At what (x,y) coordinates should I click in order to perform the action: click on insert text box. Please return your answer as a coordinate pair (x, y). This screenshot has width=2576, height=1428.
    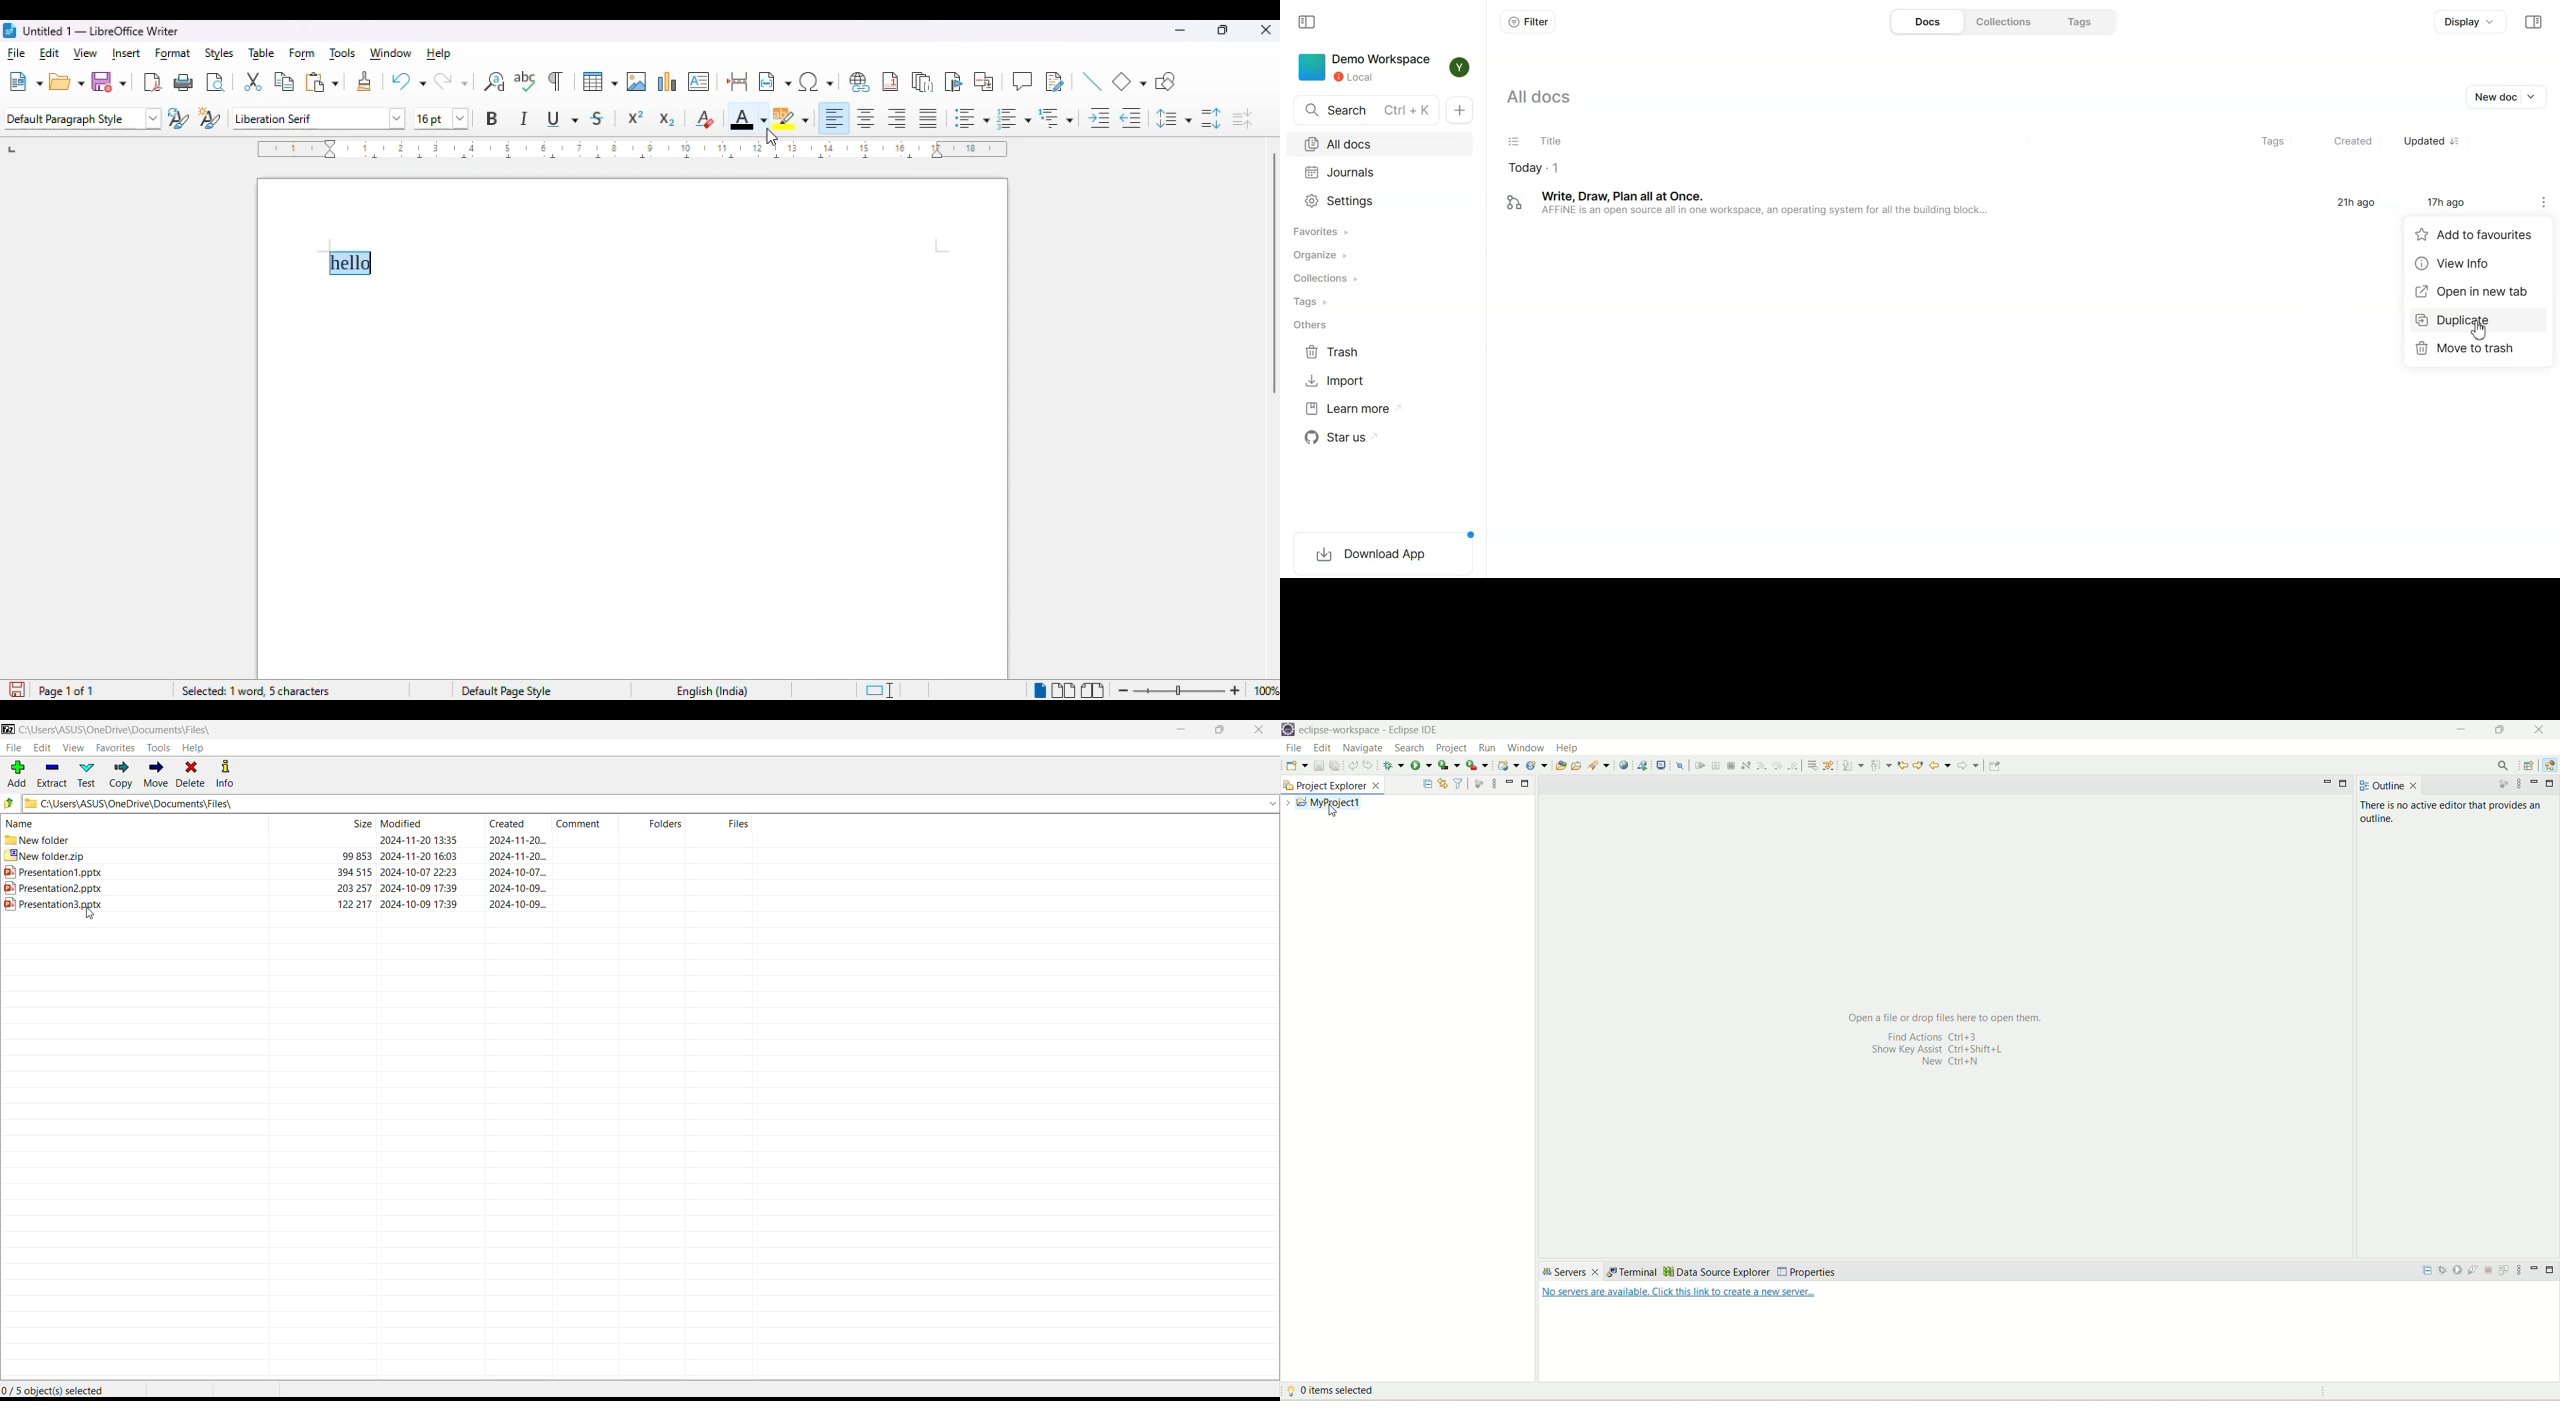
    Looking at the image, I should click on (698, 81).